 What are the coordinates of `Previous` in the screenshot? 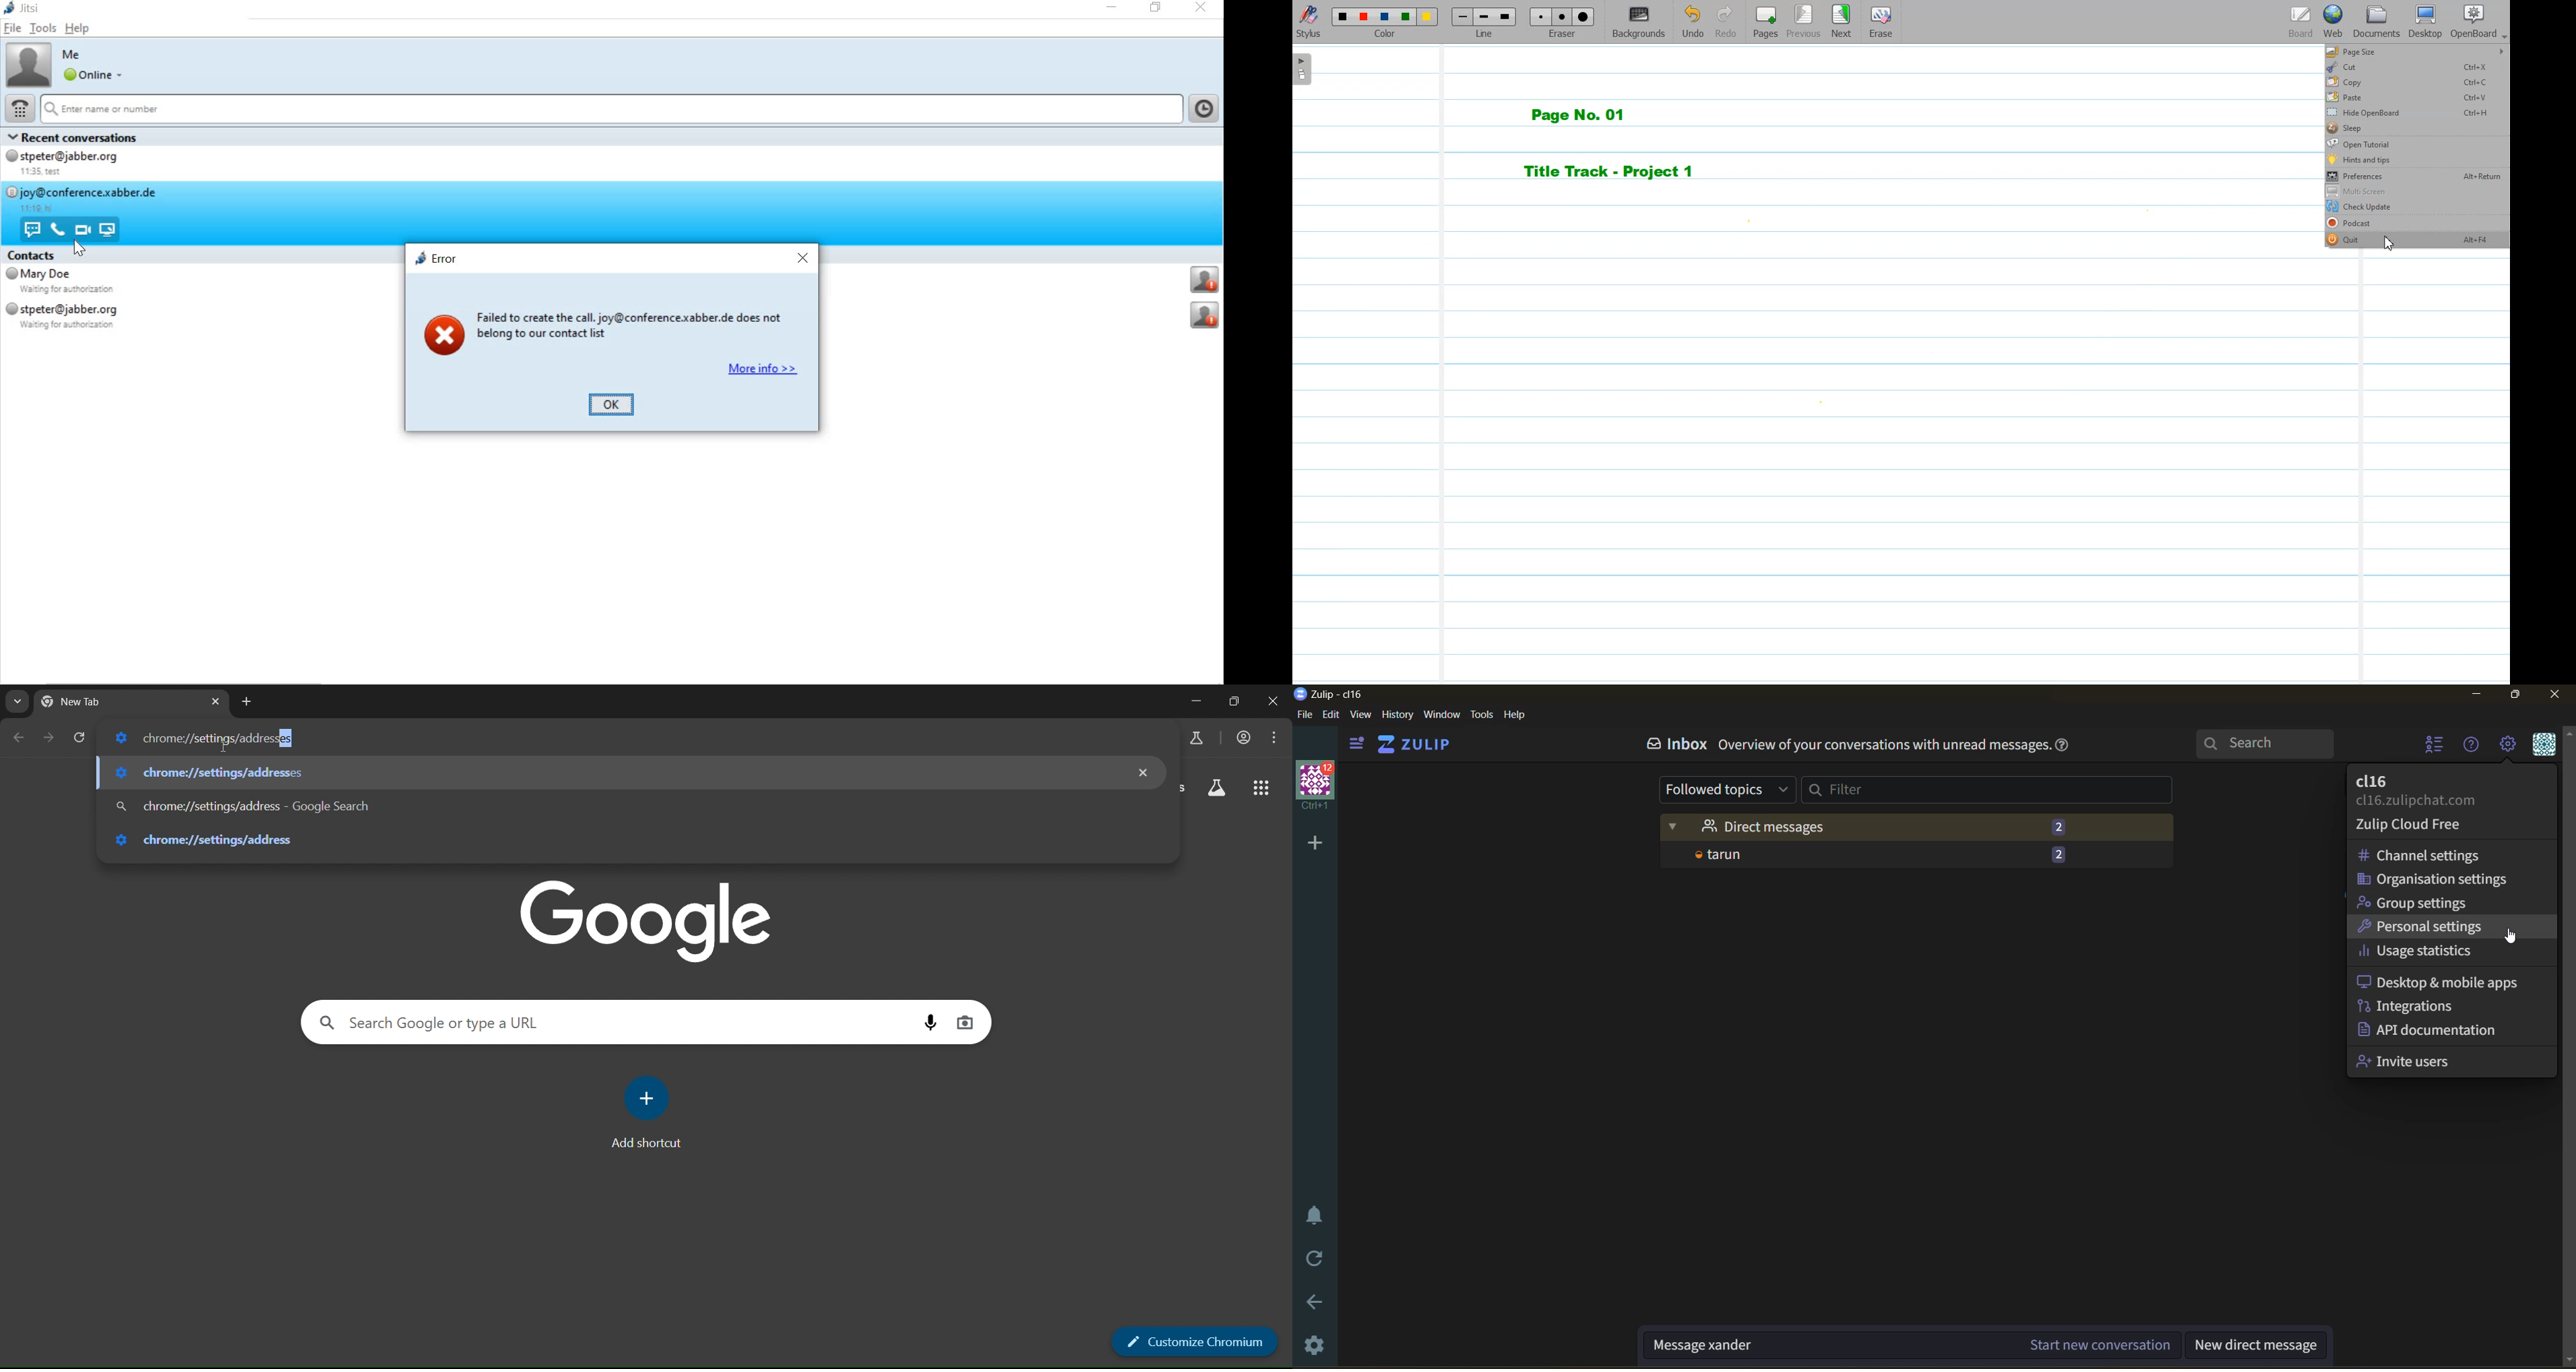 It's located at (1804, 22).